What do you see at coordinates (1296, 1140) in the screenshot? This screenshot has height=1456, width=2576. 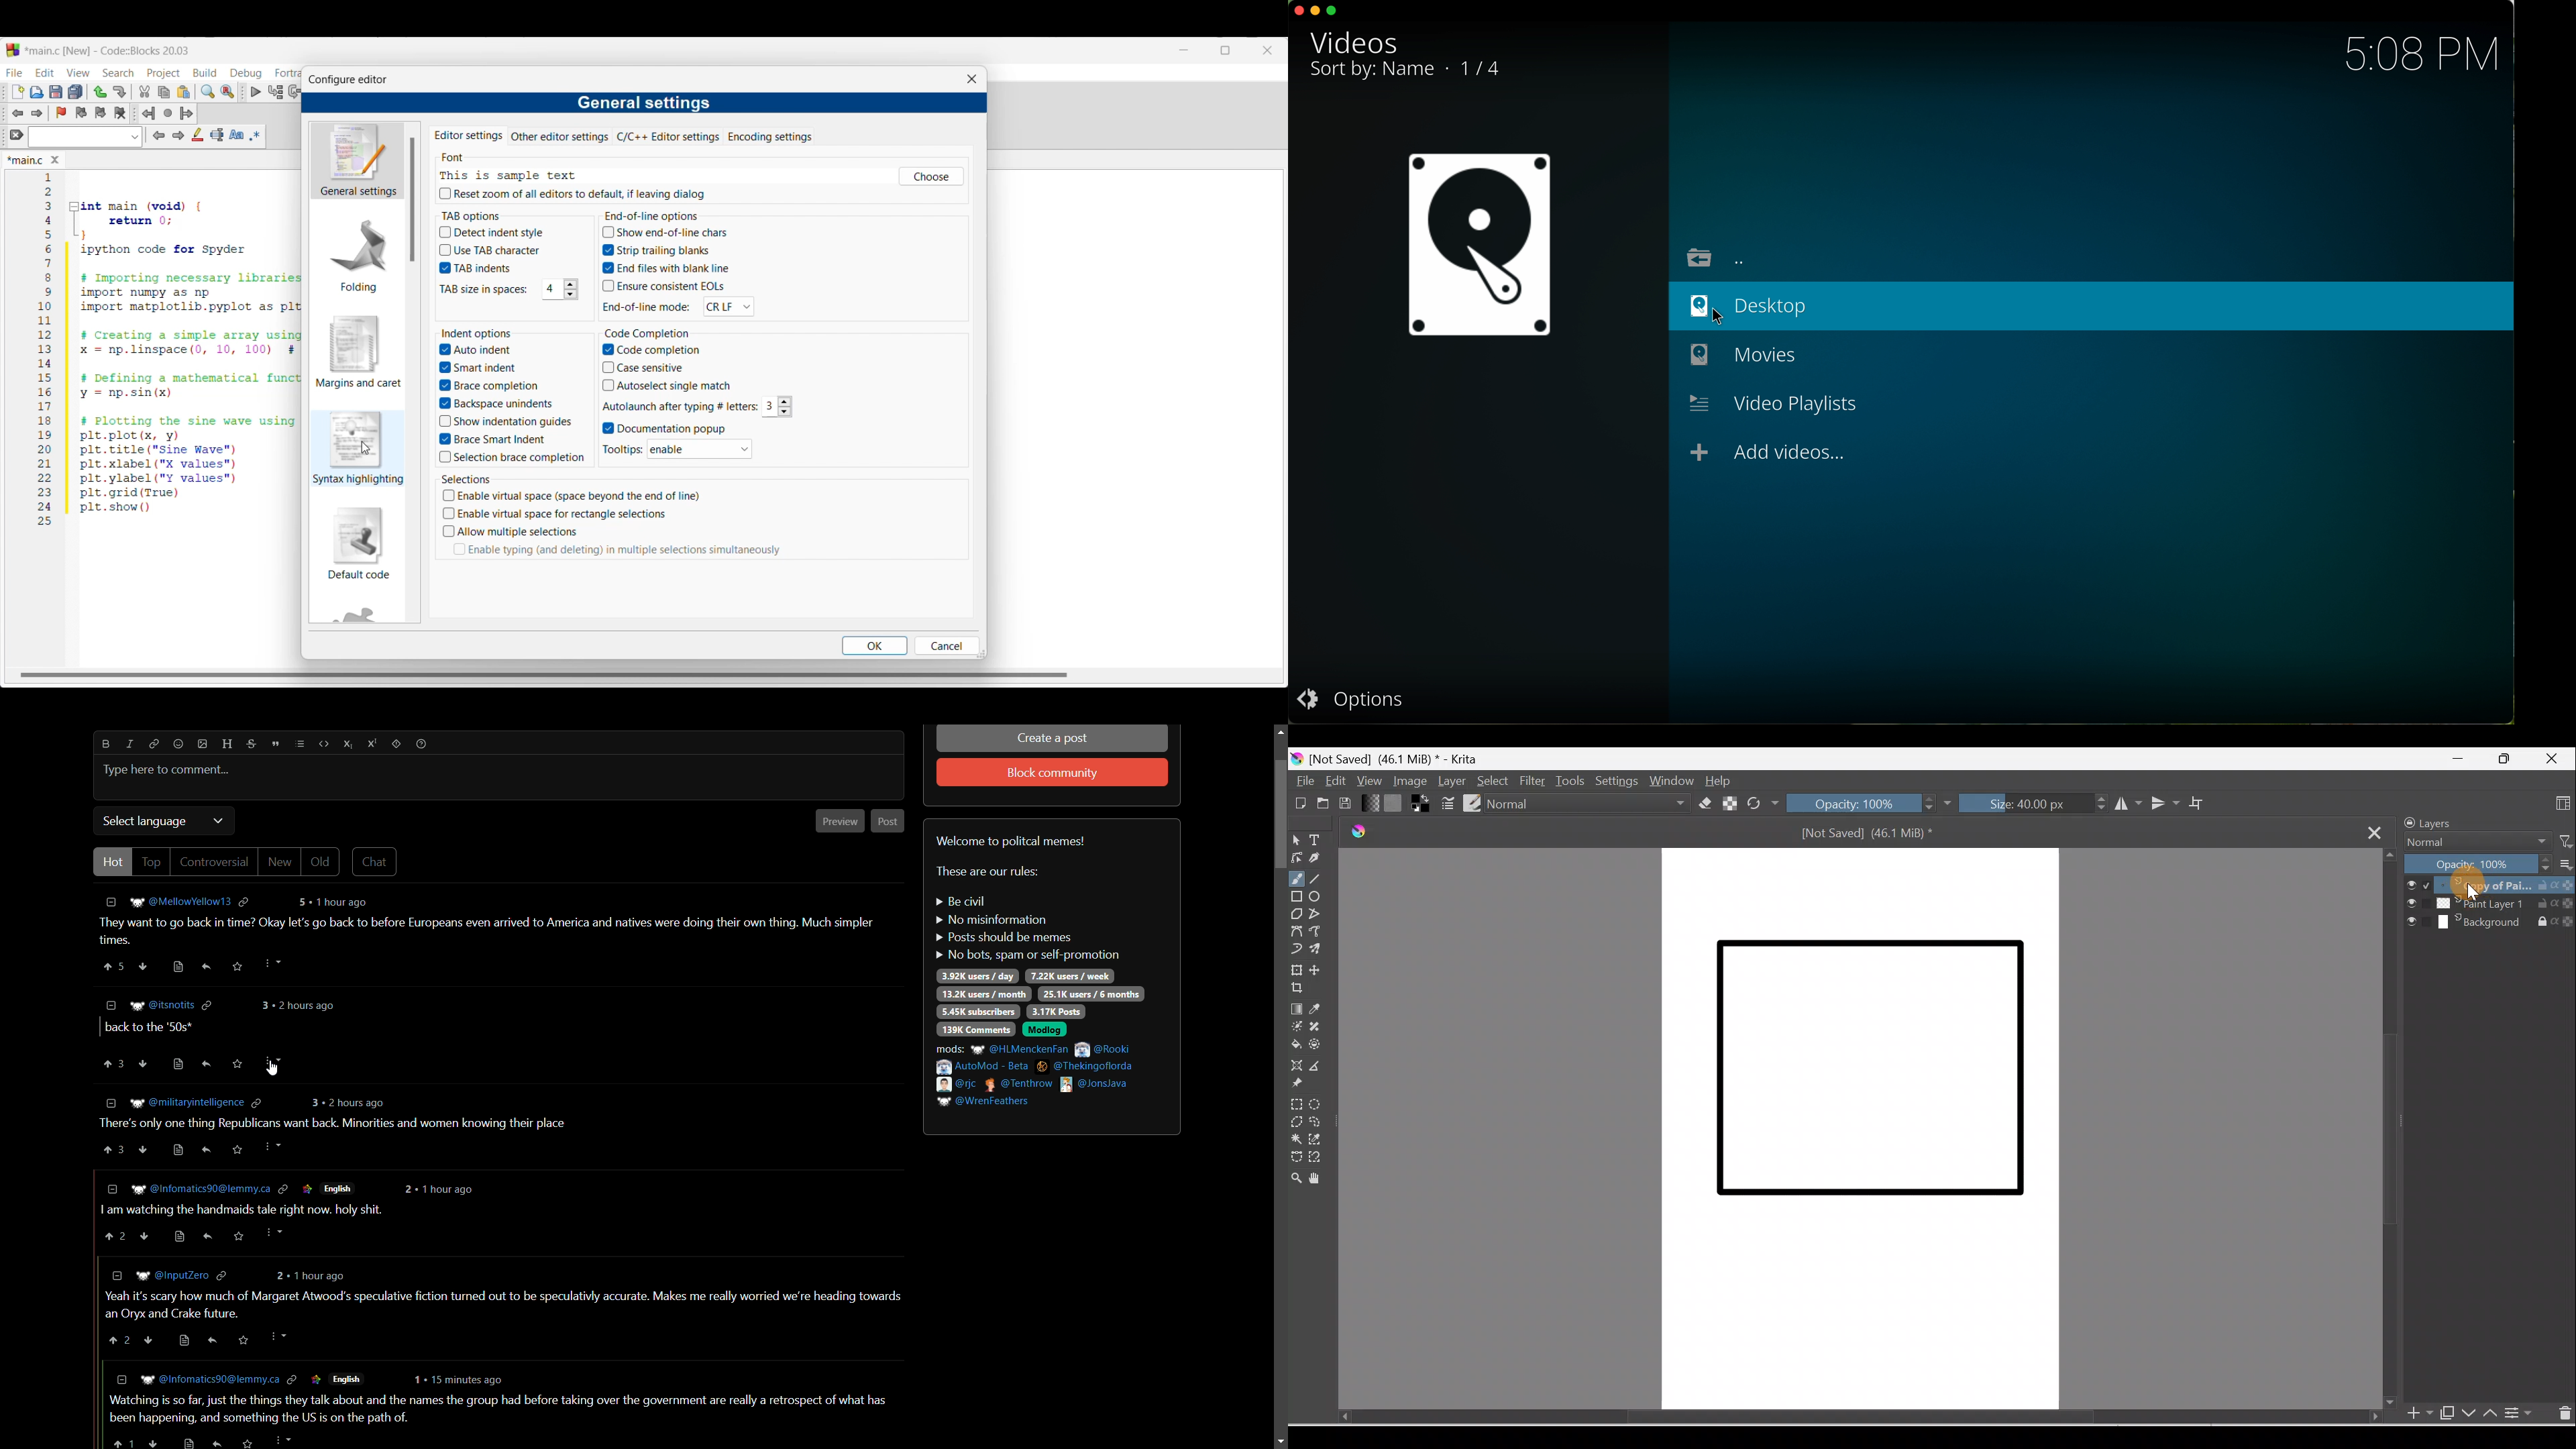 I see `Contiguous selection tool` at bounding box center [1296, 1140].